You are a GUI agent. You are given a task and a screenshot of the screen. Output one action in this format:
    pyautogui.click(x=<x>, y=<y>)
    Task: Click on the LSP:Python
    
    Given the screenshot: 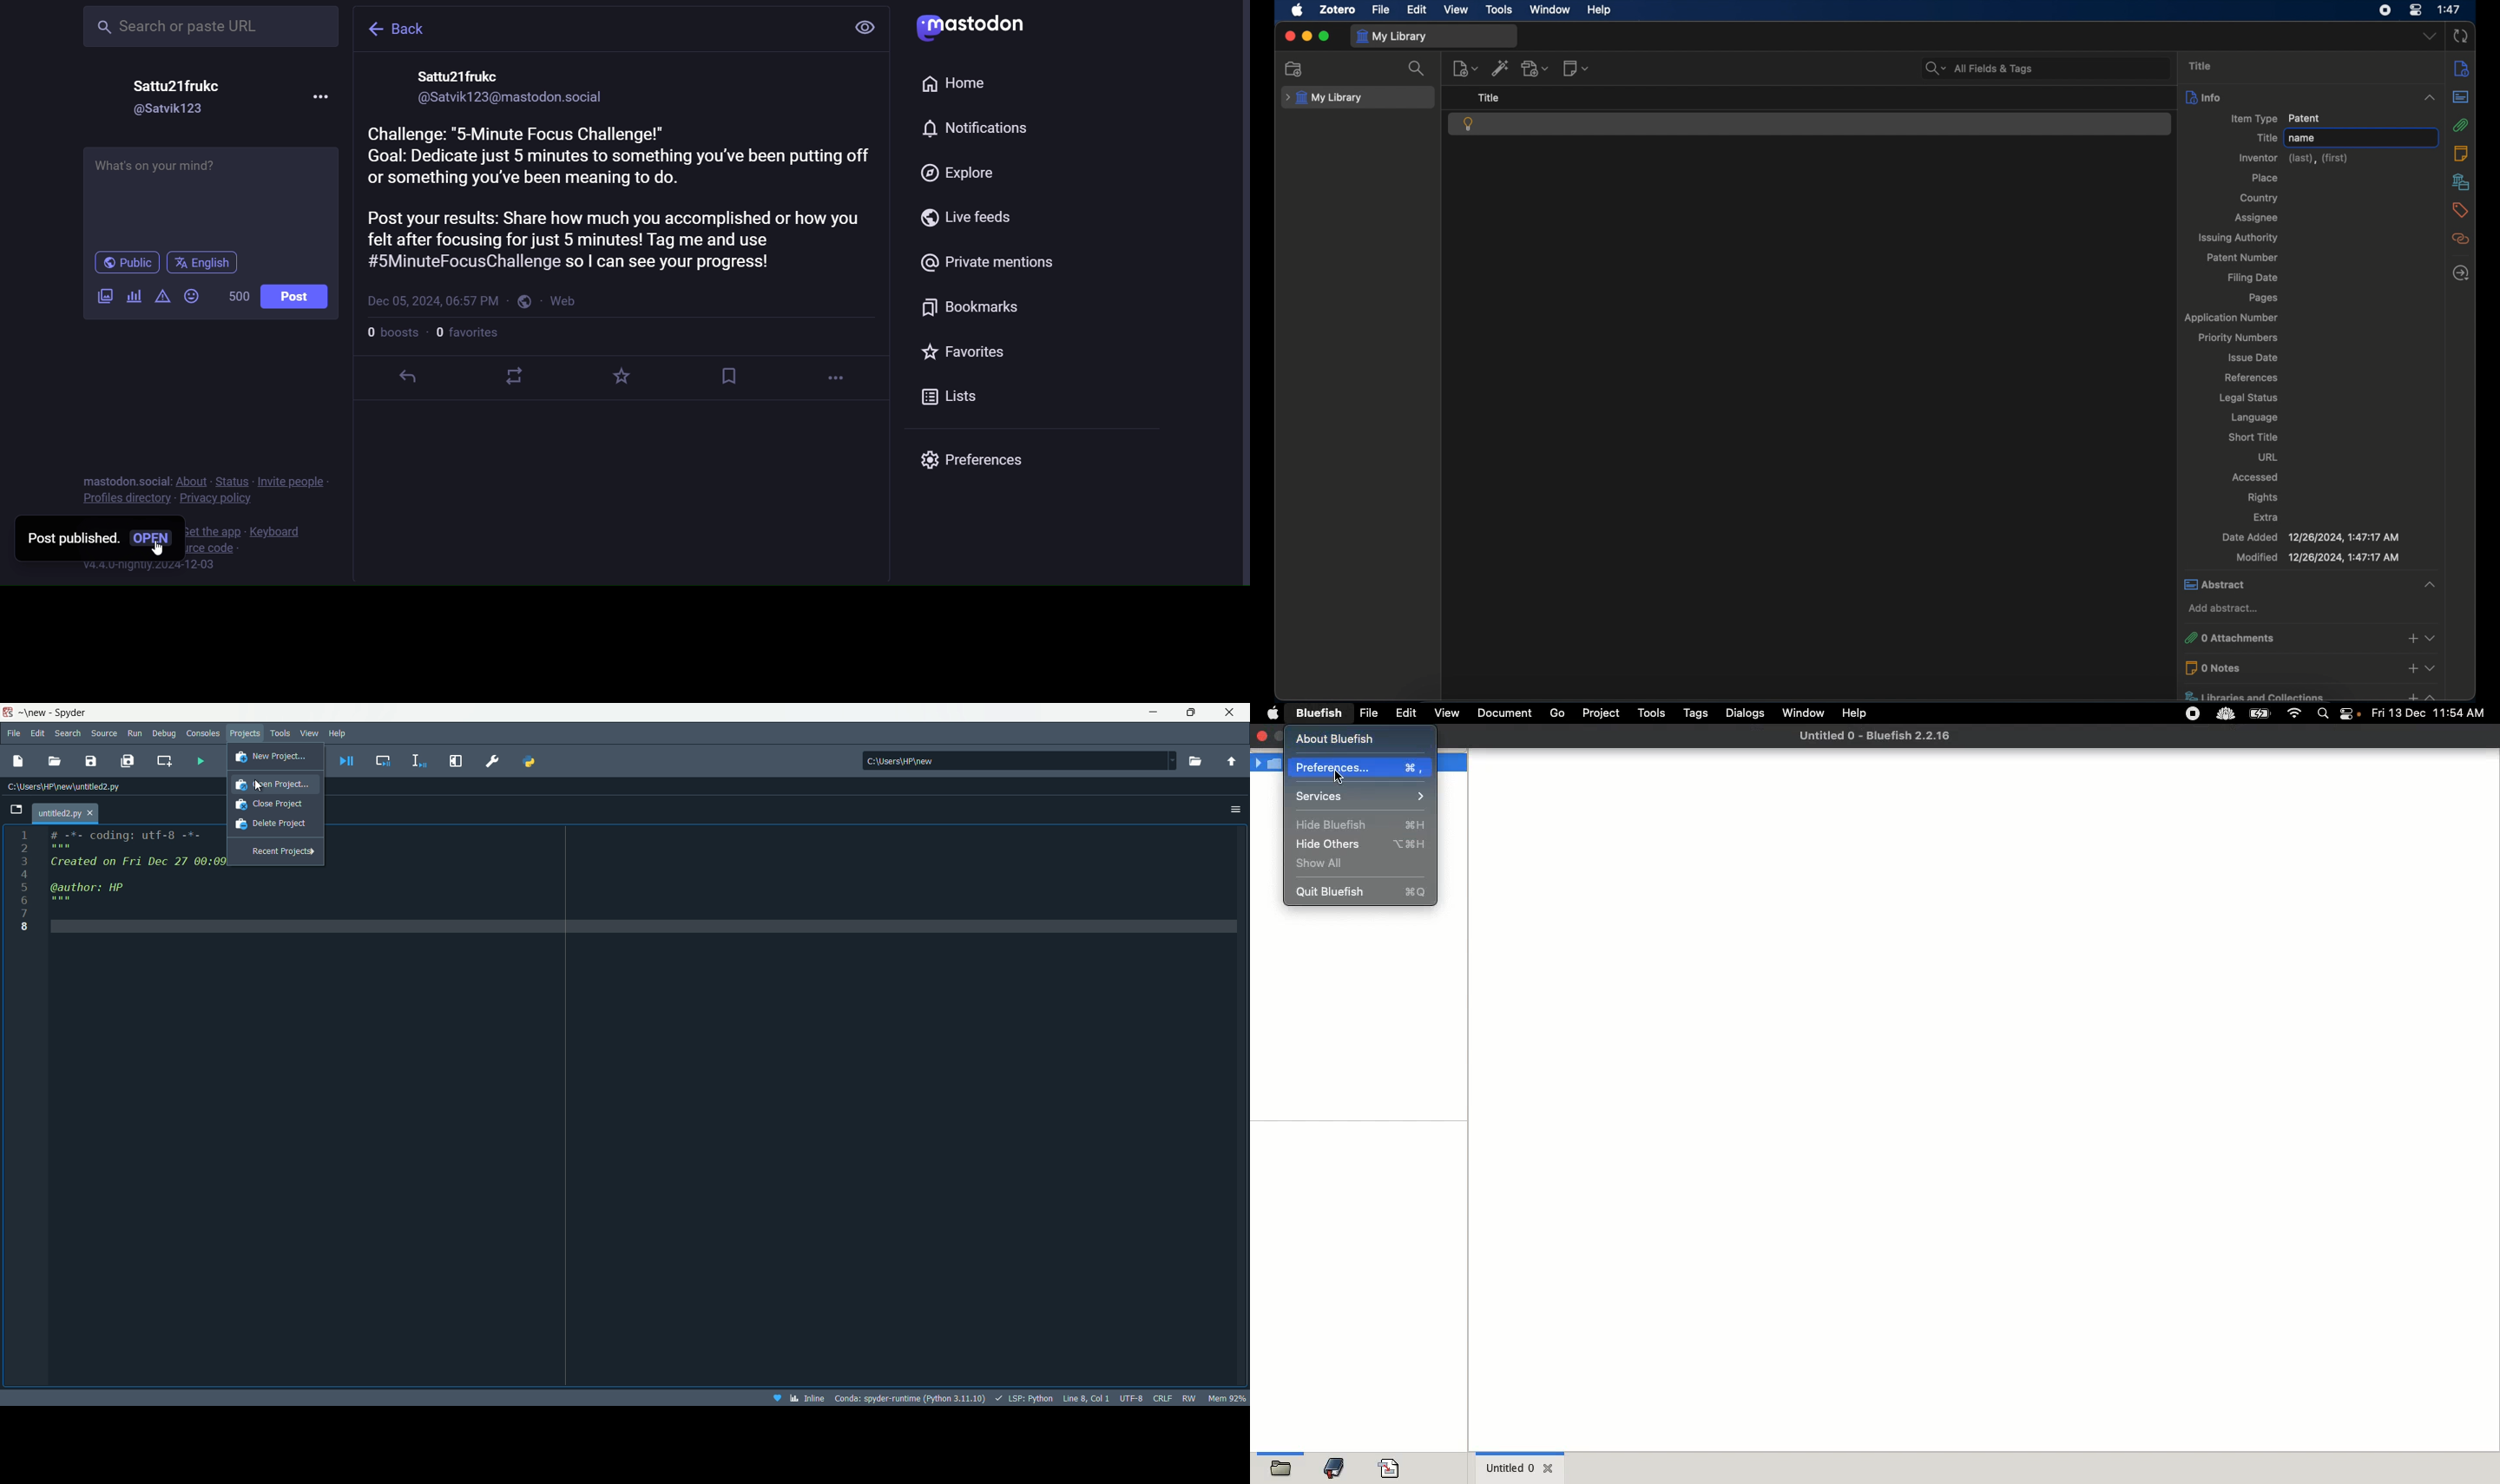 What is the action you would take?
    pyautogui.click(x=1021, y=1397)
    